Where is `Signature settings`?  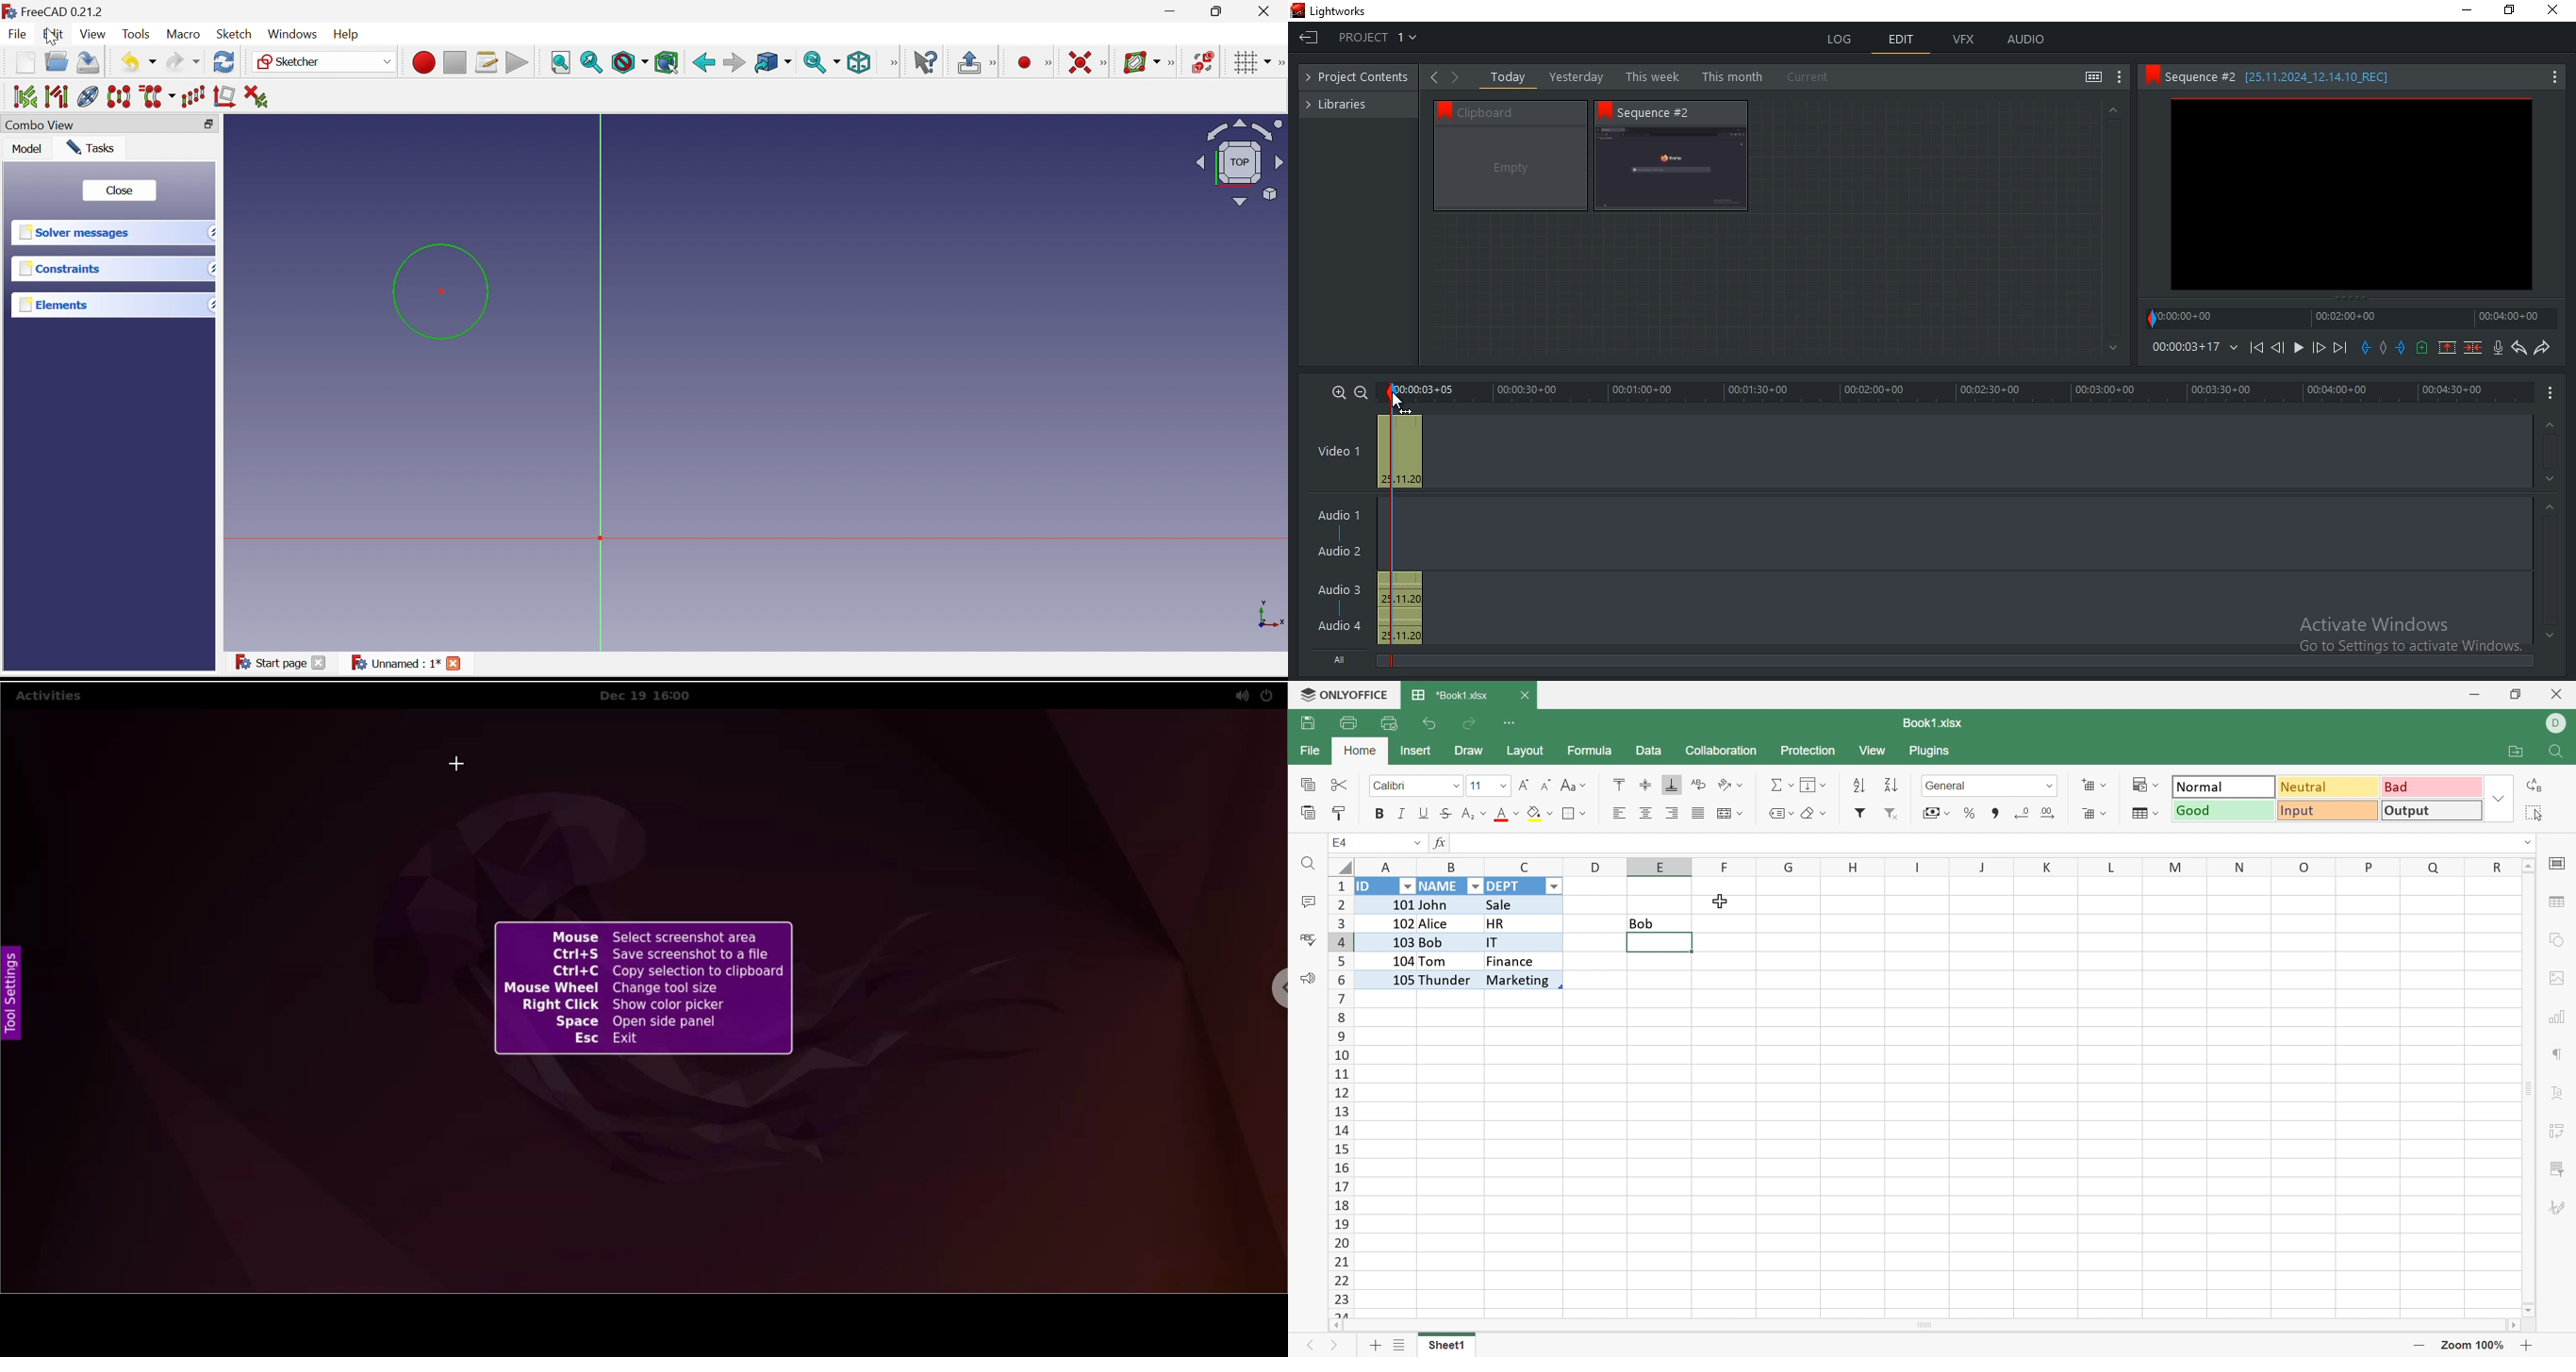 Signature settings is located at coordinates (2561, 1210).